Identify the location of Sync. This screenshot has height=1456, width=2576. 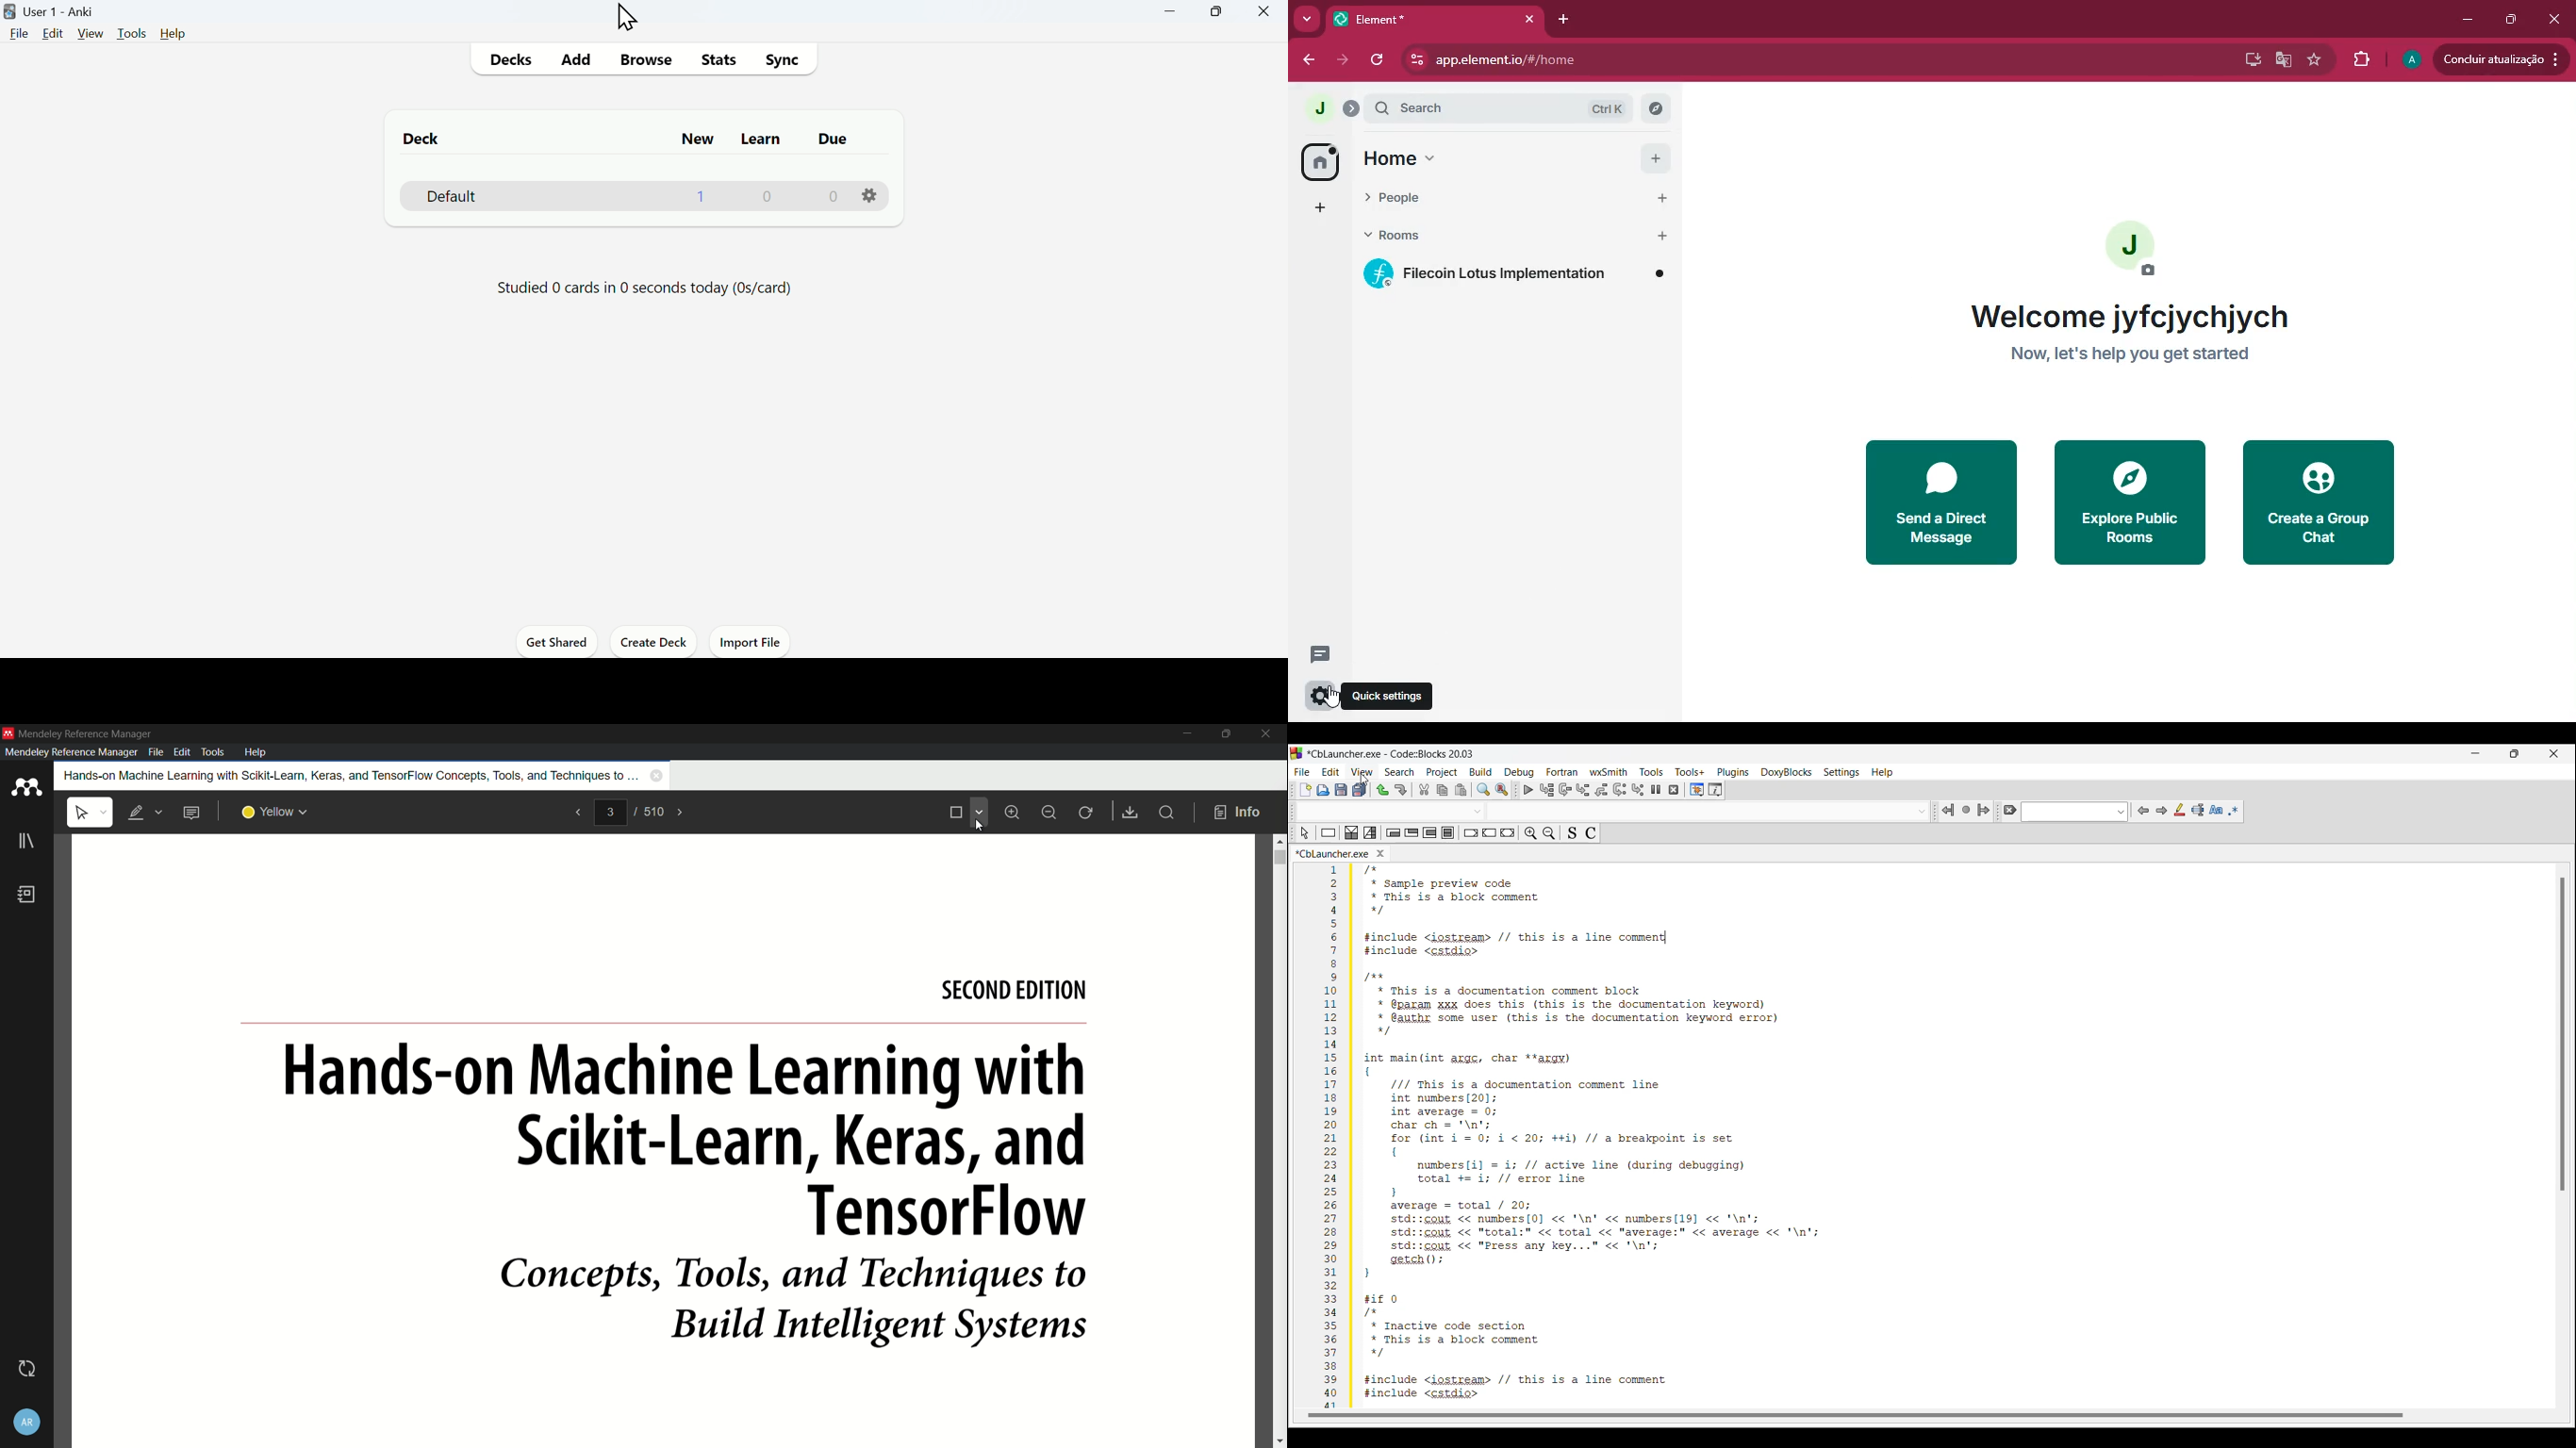
(784, 62).